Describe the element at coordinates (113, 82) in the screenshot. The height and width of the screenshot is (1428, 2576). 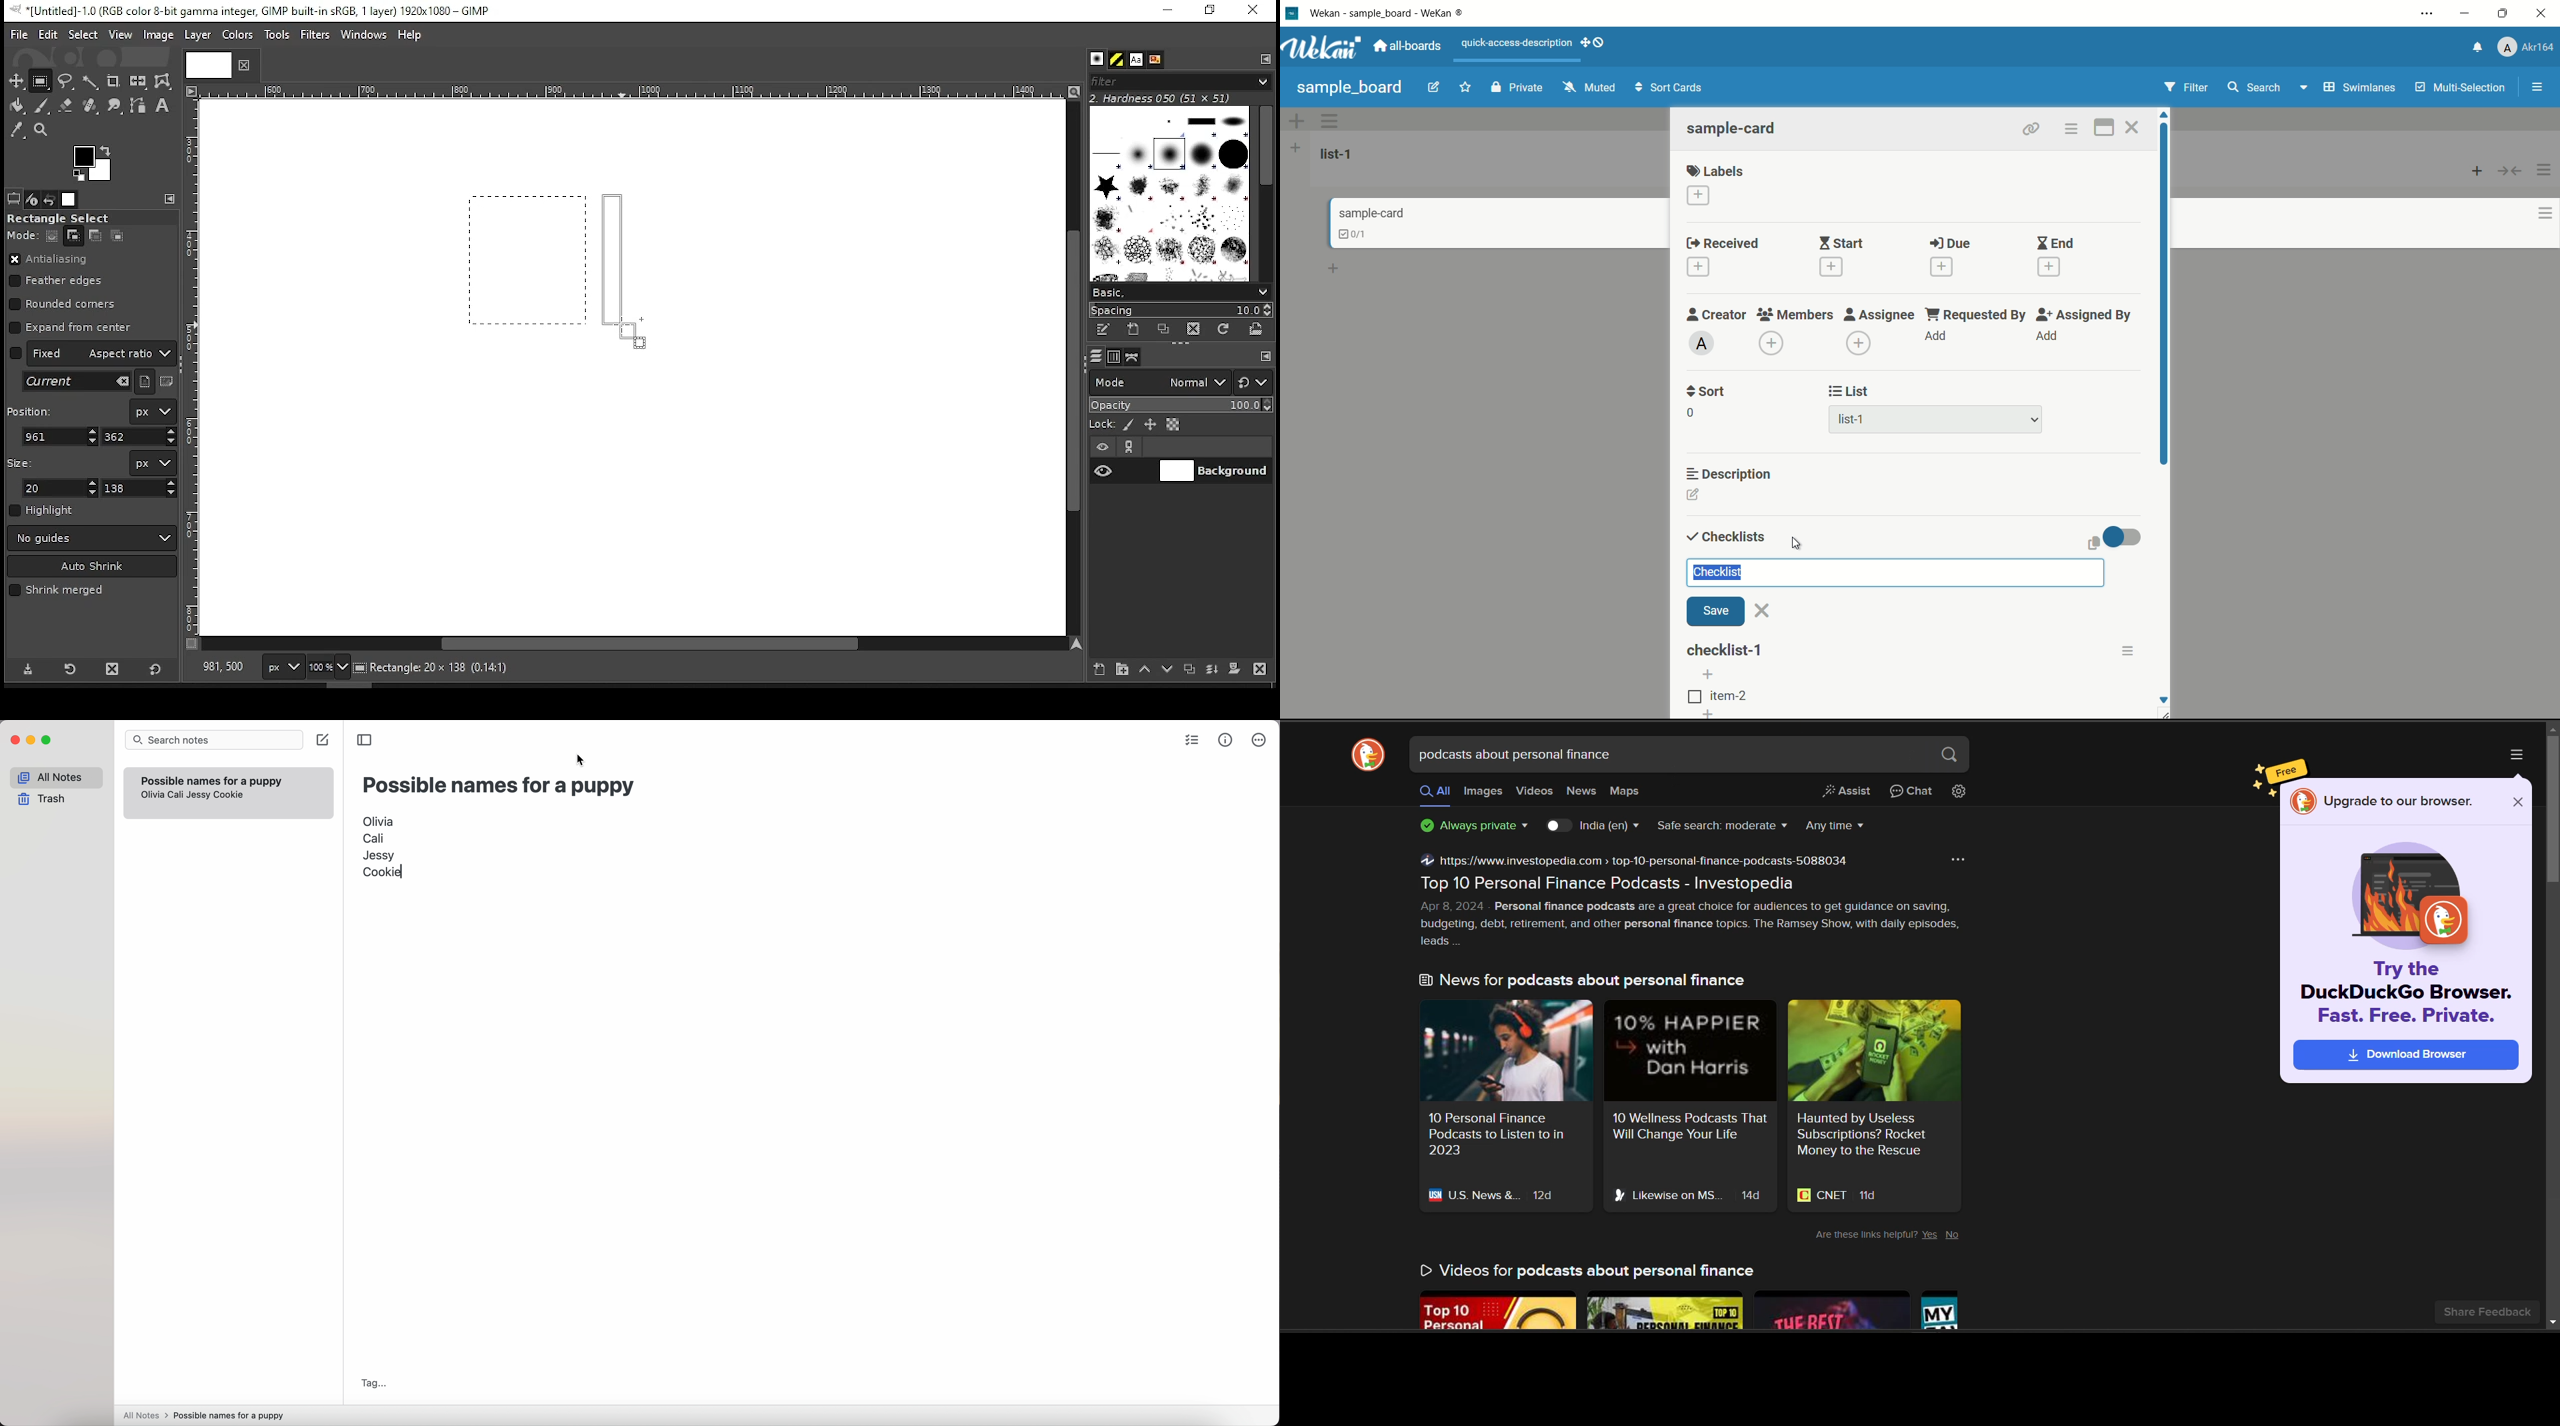
I see `crop  tool` at that location.